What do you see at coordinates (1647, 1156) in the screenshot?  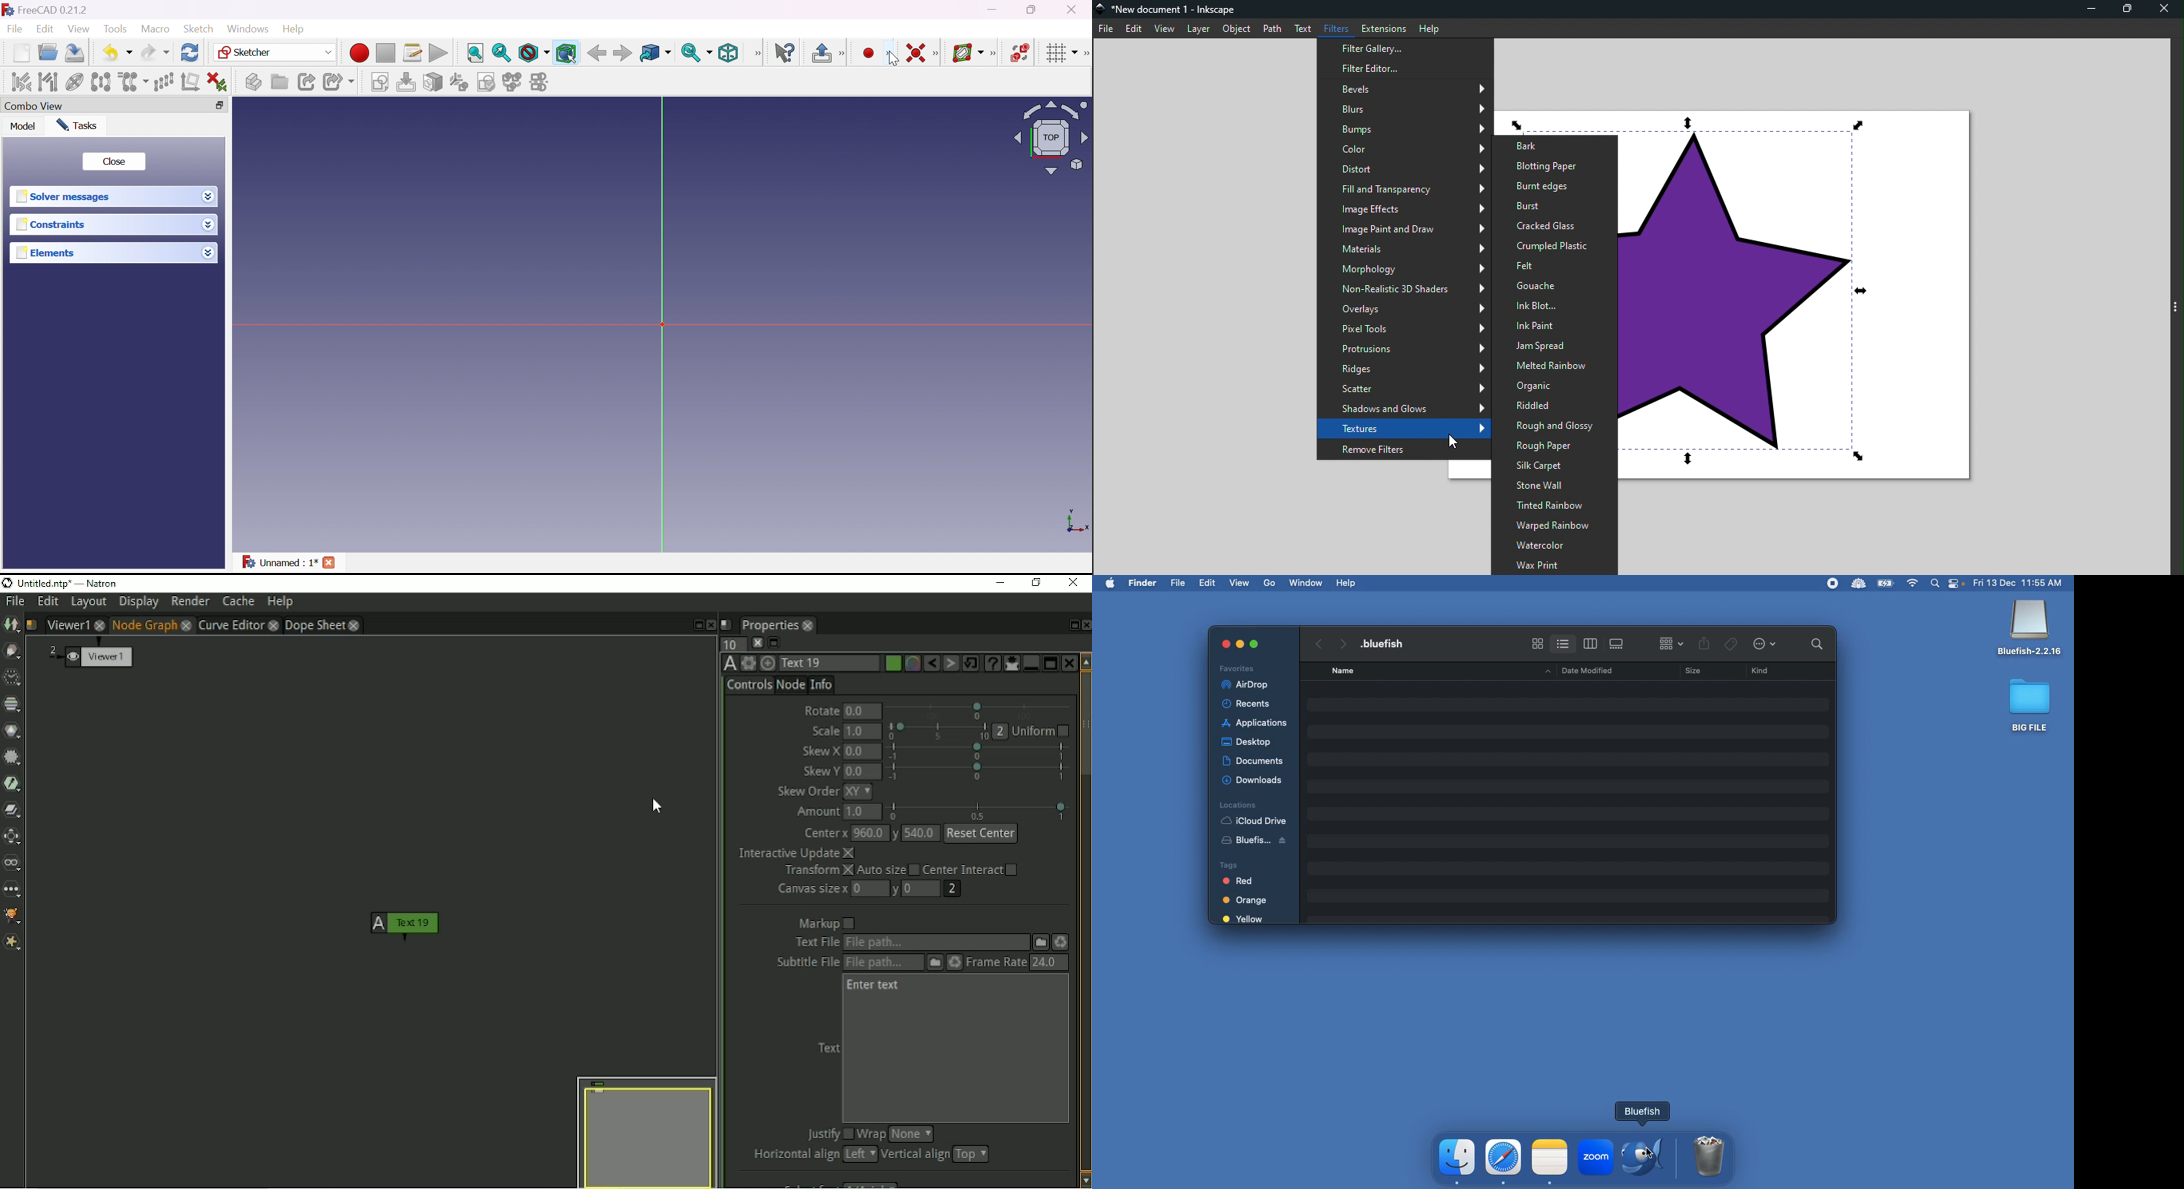 I see `Bluefish` at bounding box center [1647, 1156].